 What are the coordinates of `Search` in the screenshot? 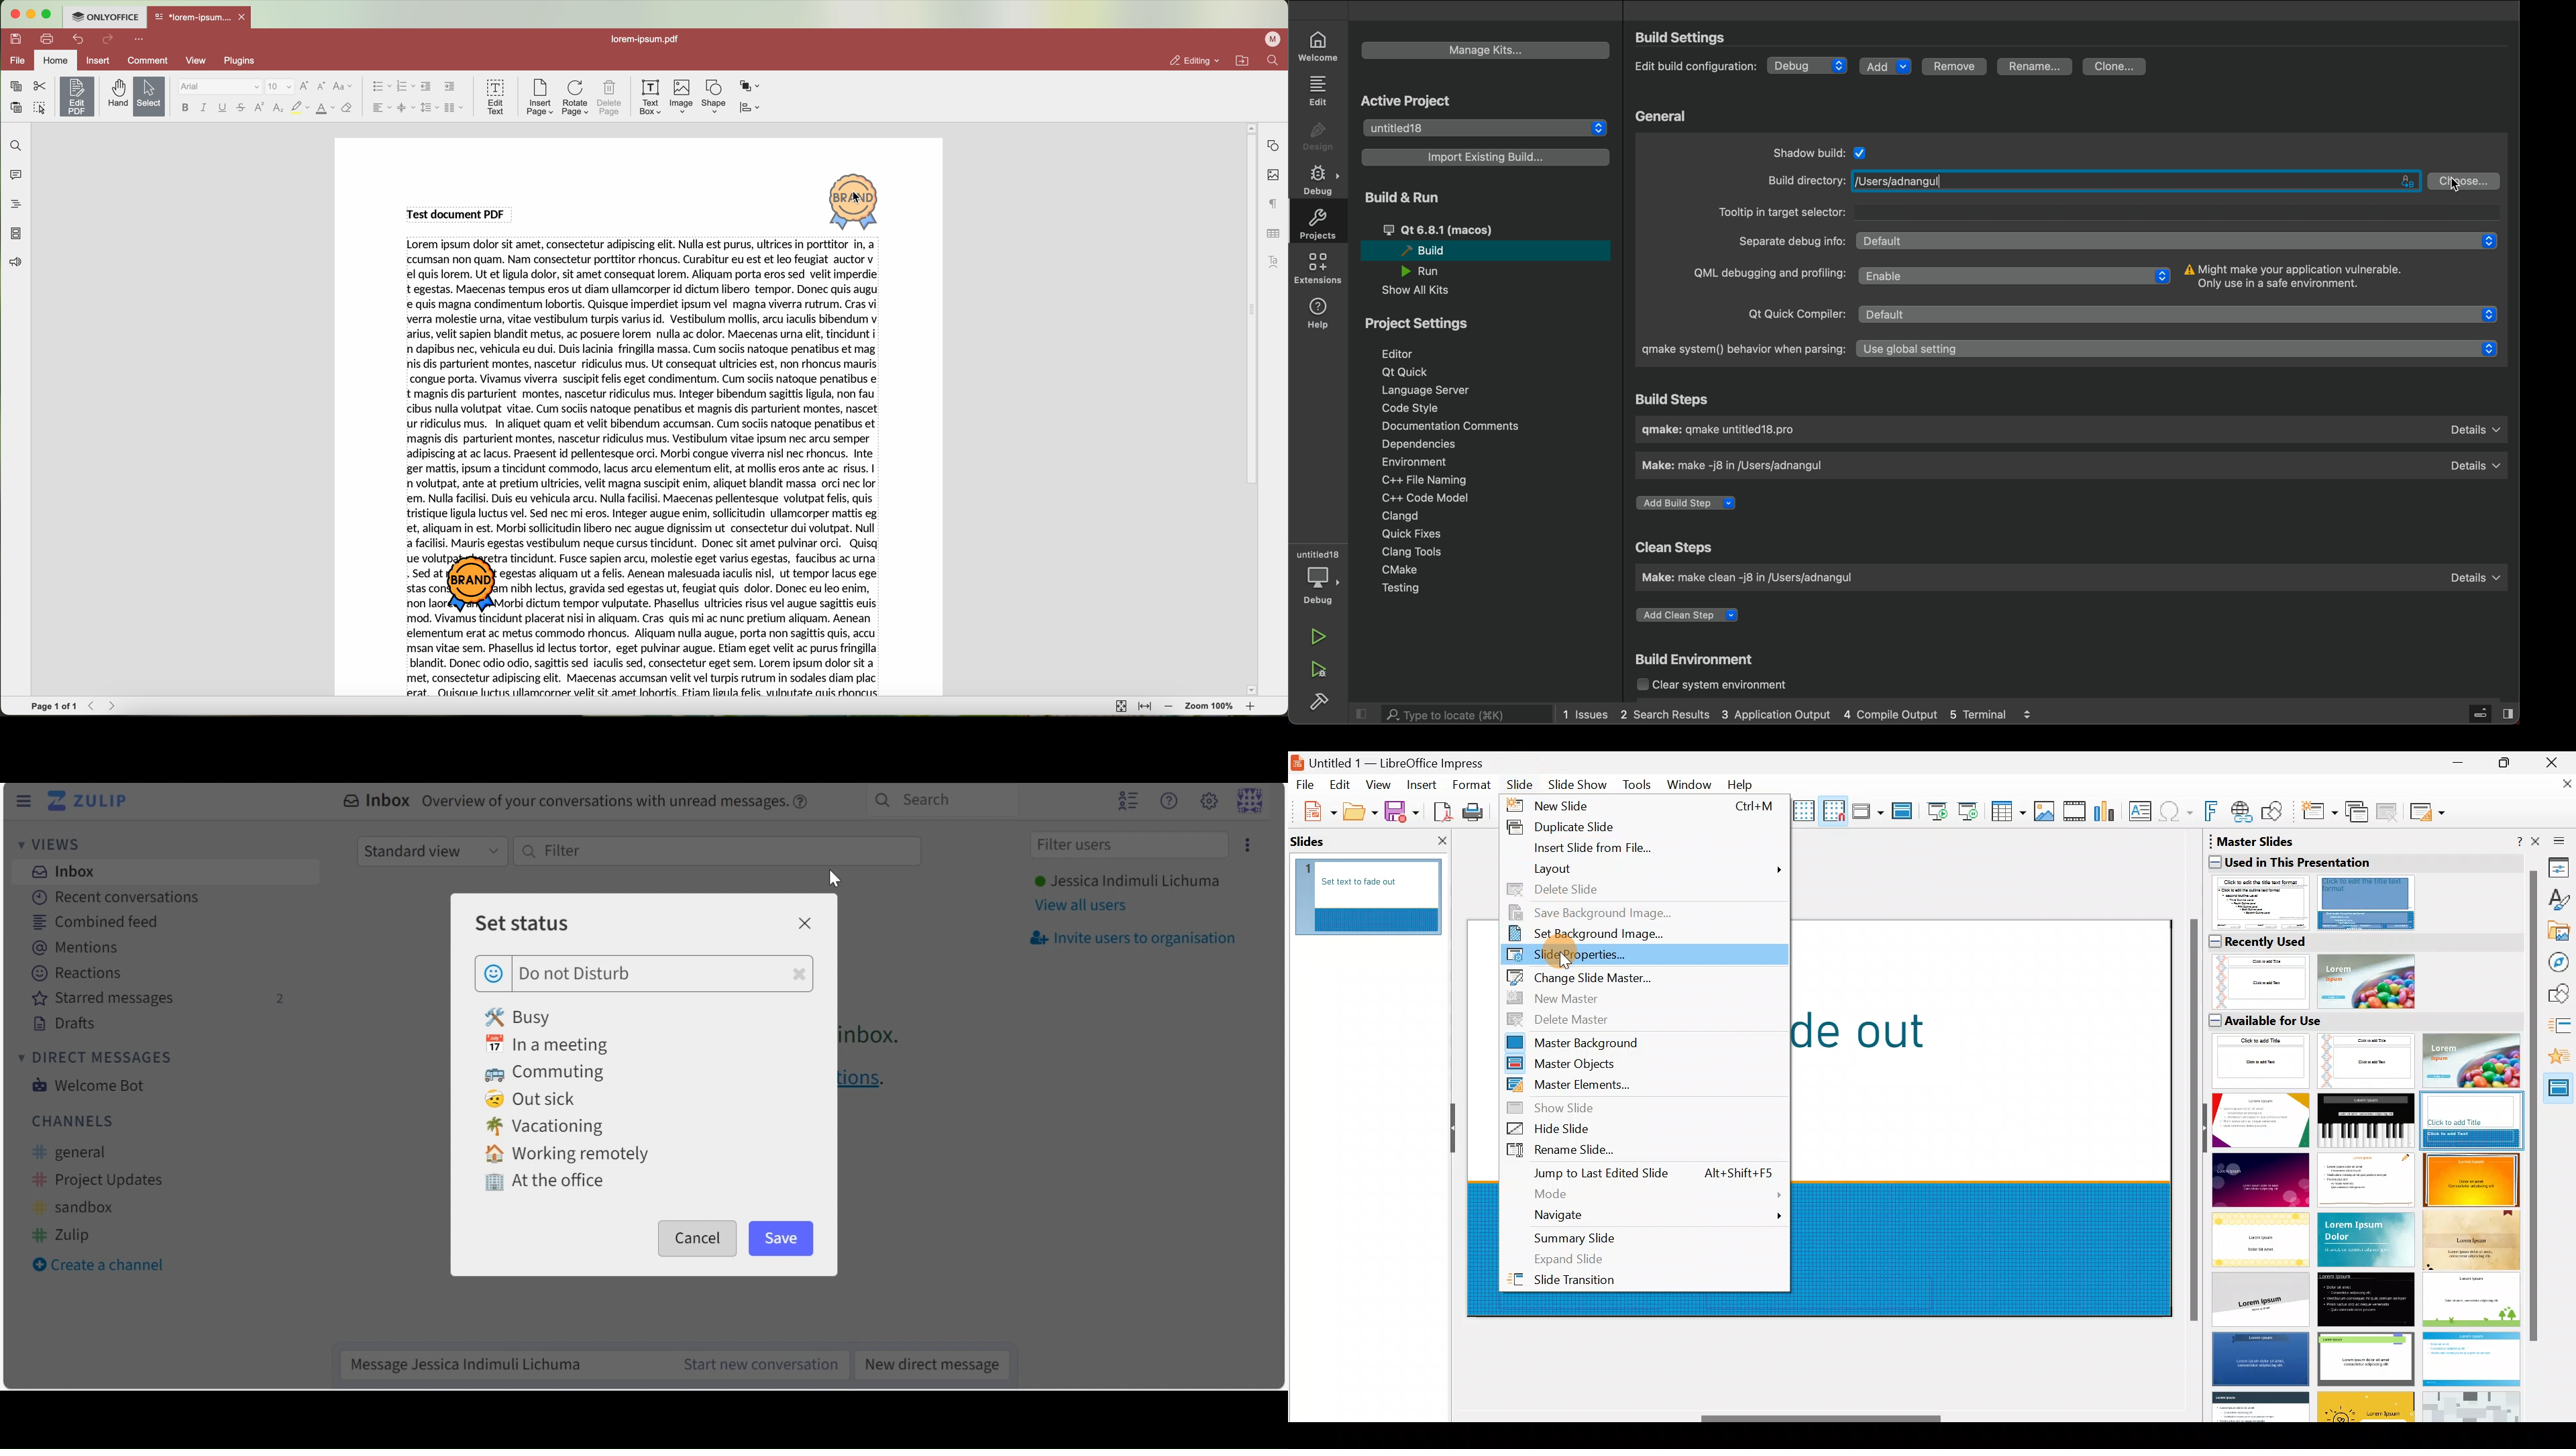 It's located at (939, 800).